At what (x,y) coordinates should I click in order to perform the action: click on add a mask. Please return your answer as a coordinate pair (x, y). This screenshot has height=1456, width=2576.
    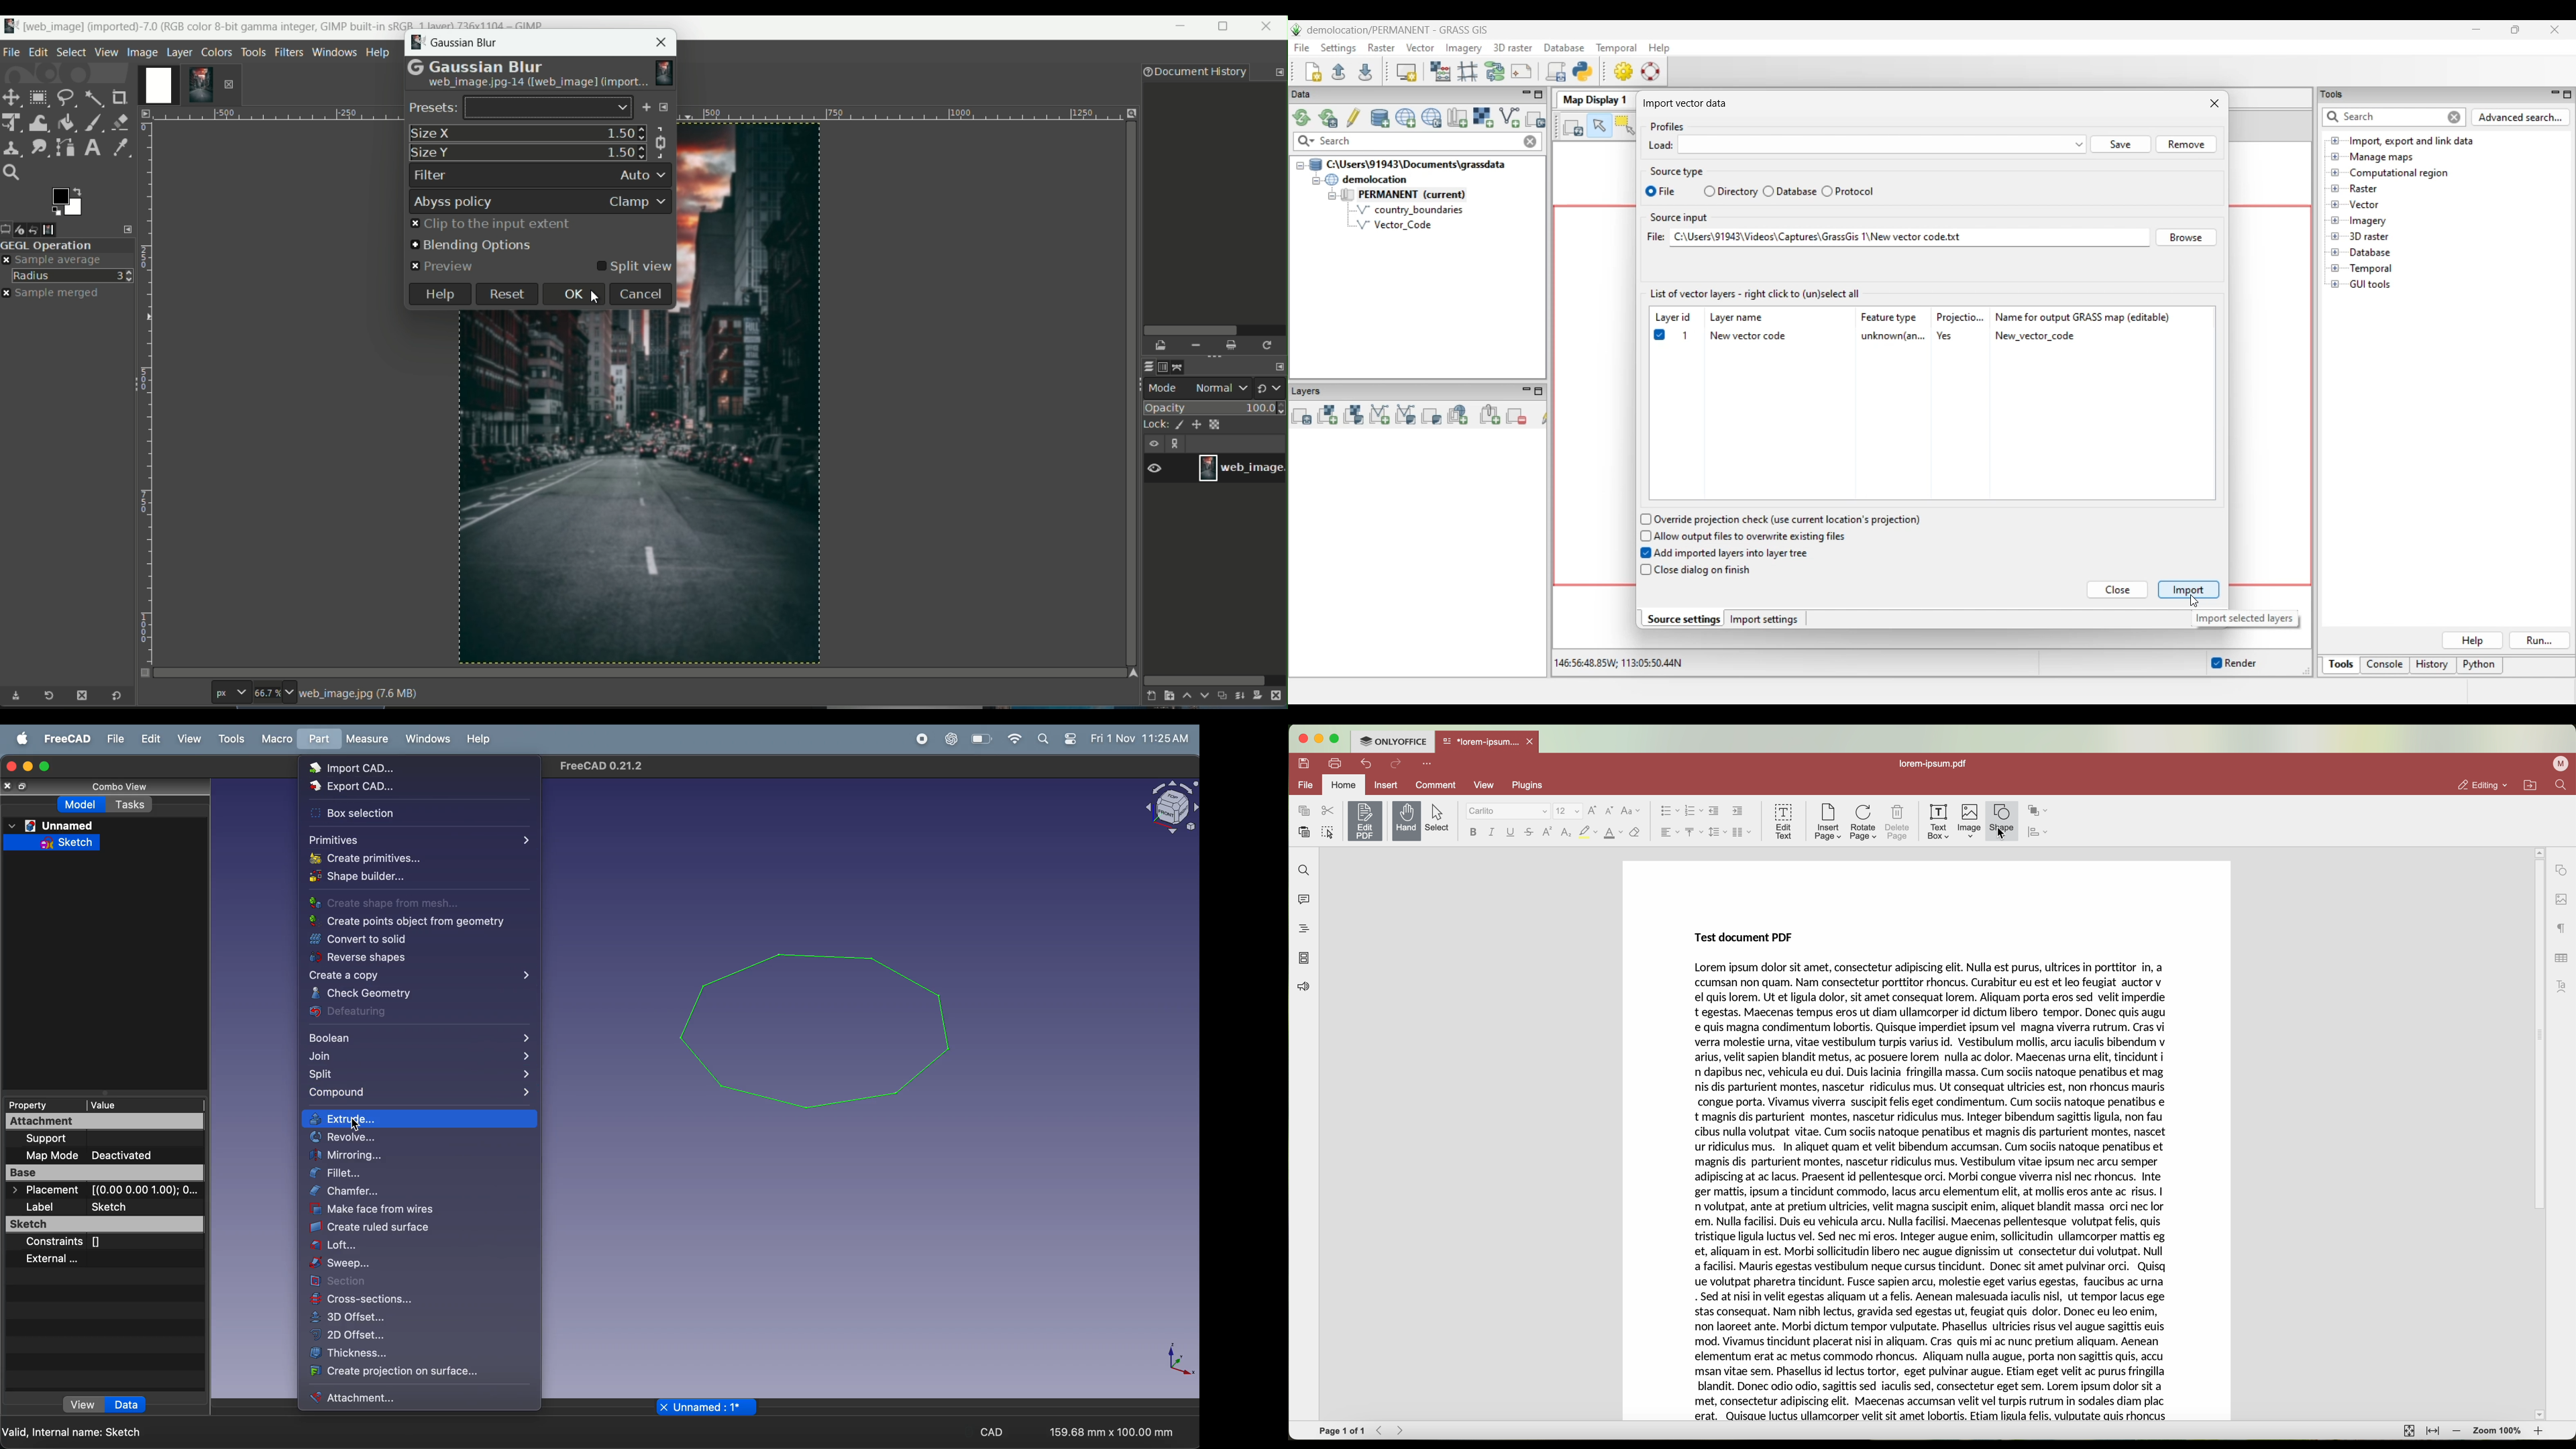
    Looking at the image, I should click on (1261, 696).